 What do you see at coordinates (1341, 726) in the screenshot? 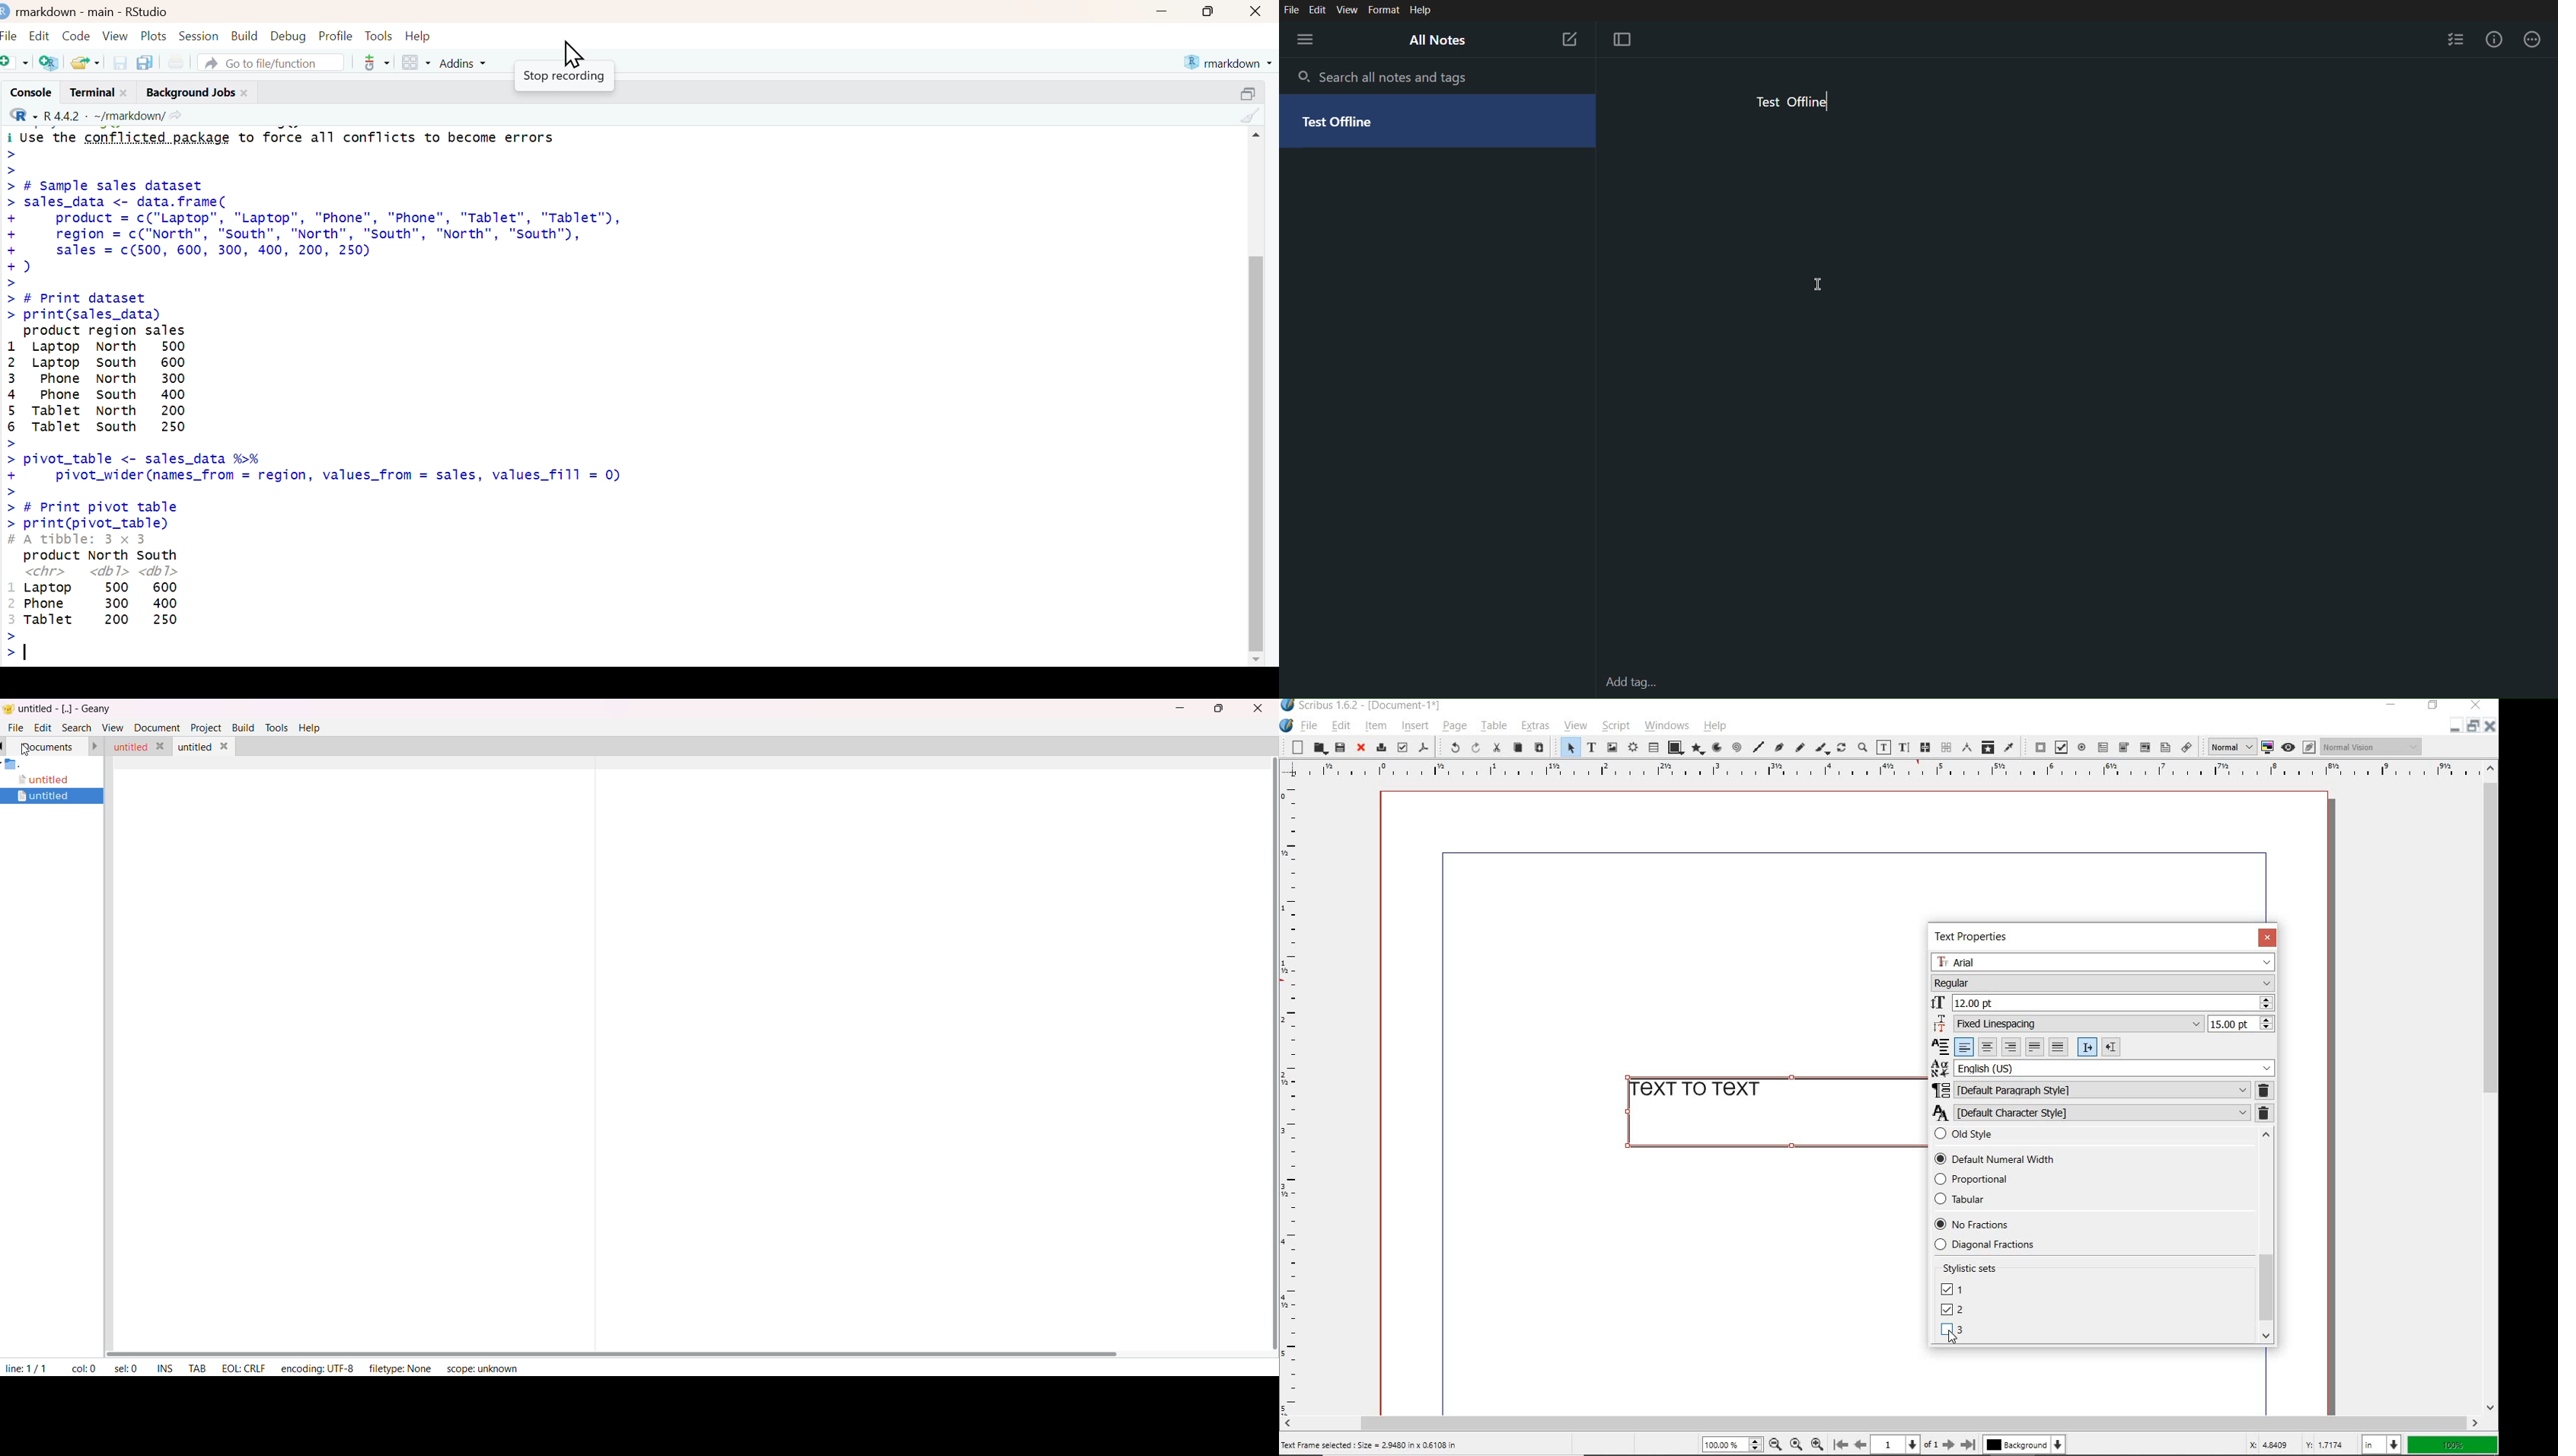
I see `edit` at bounding box center [1341, 726].